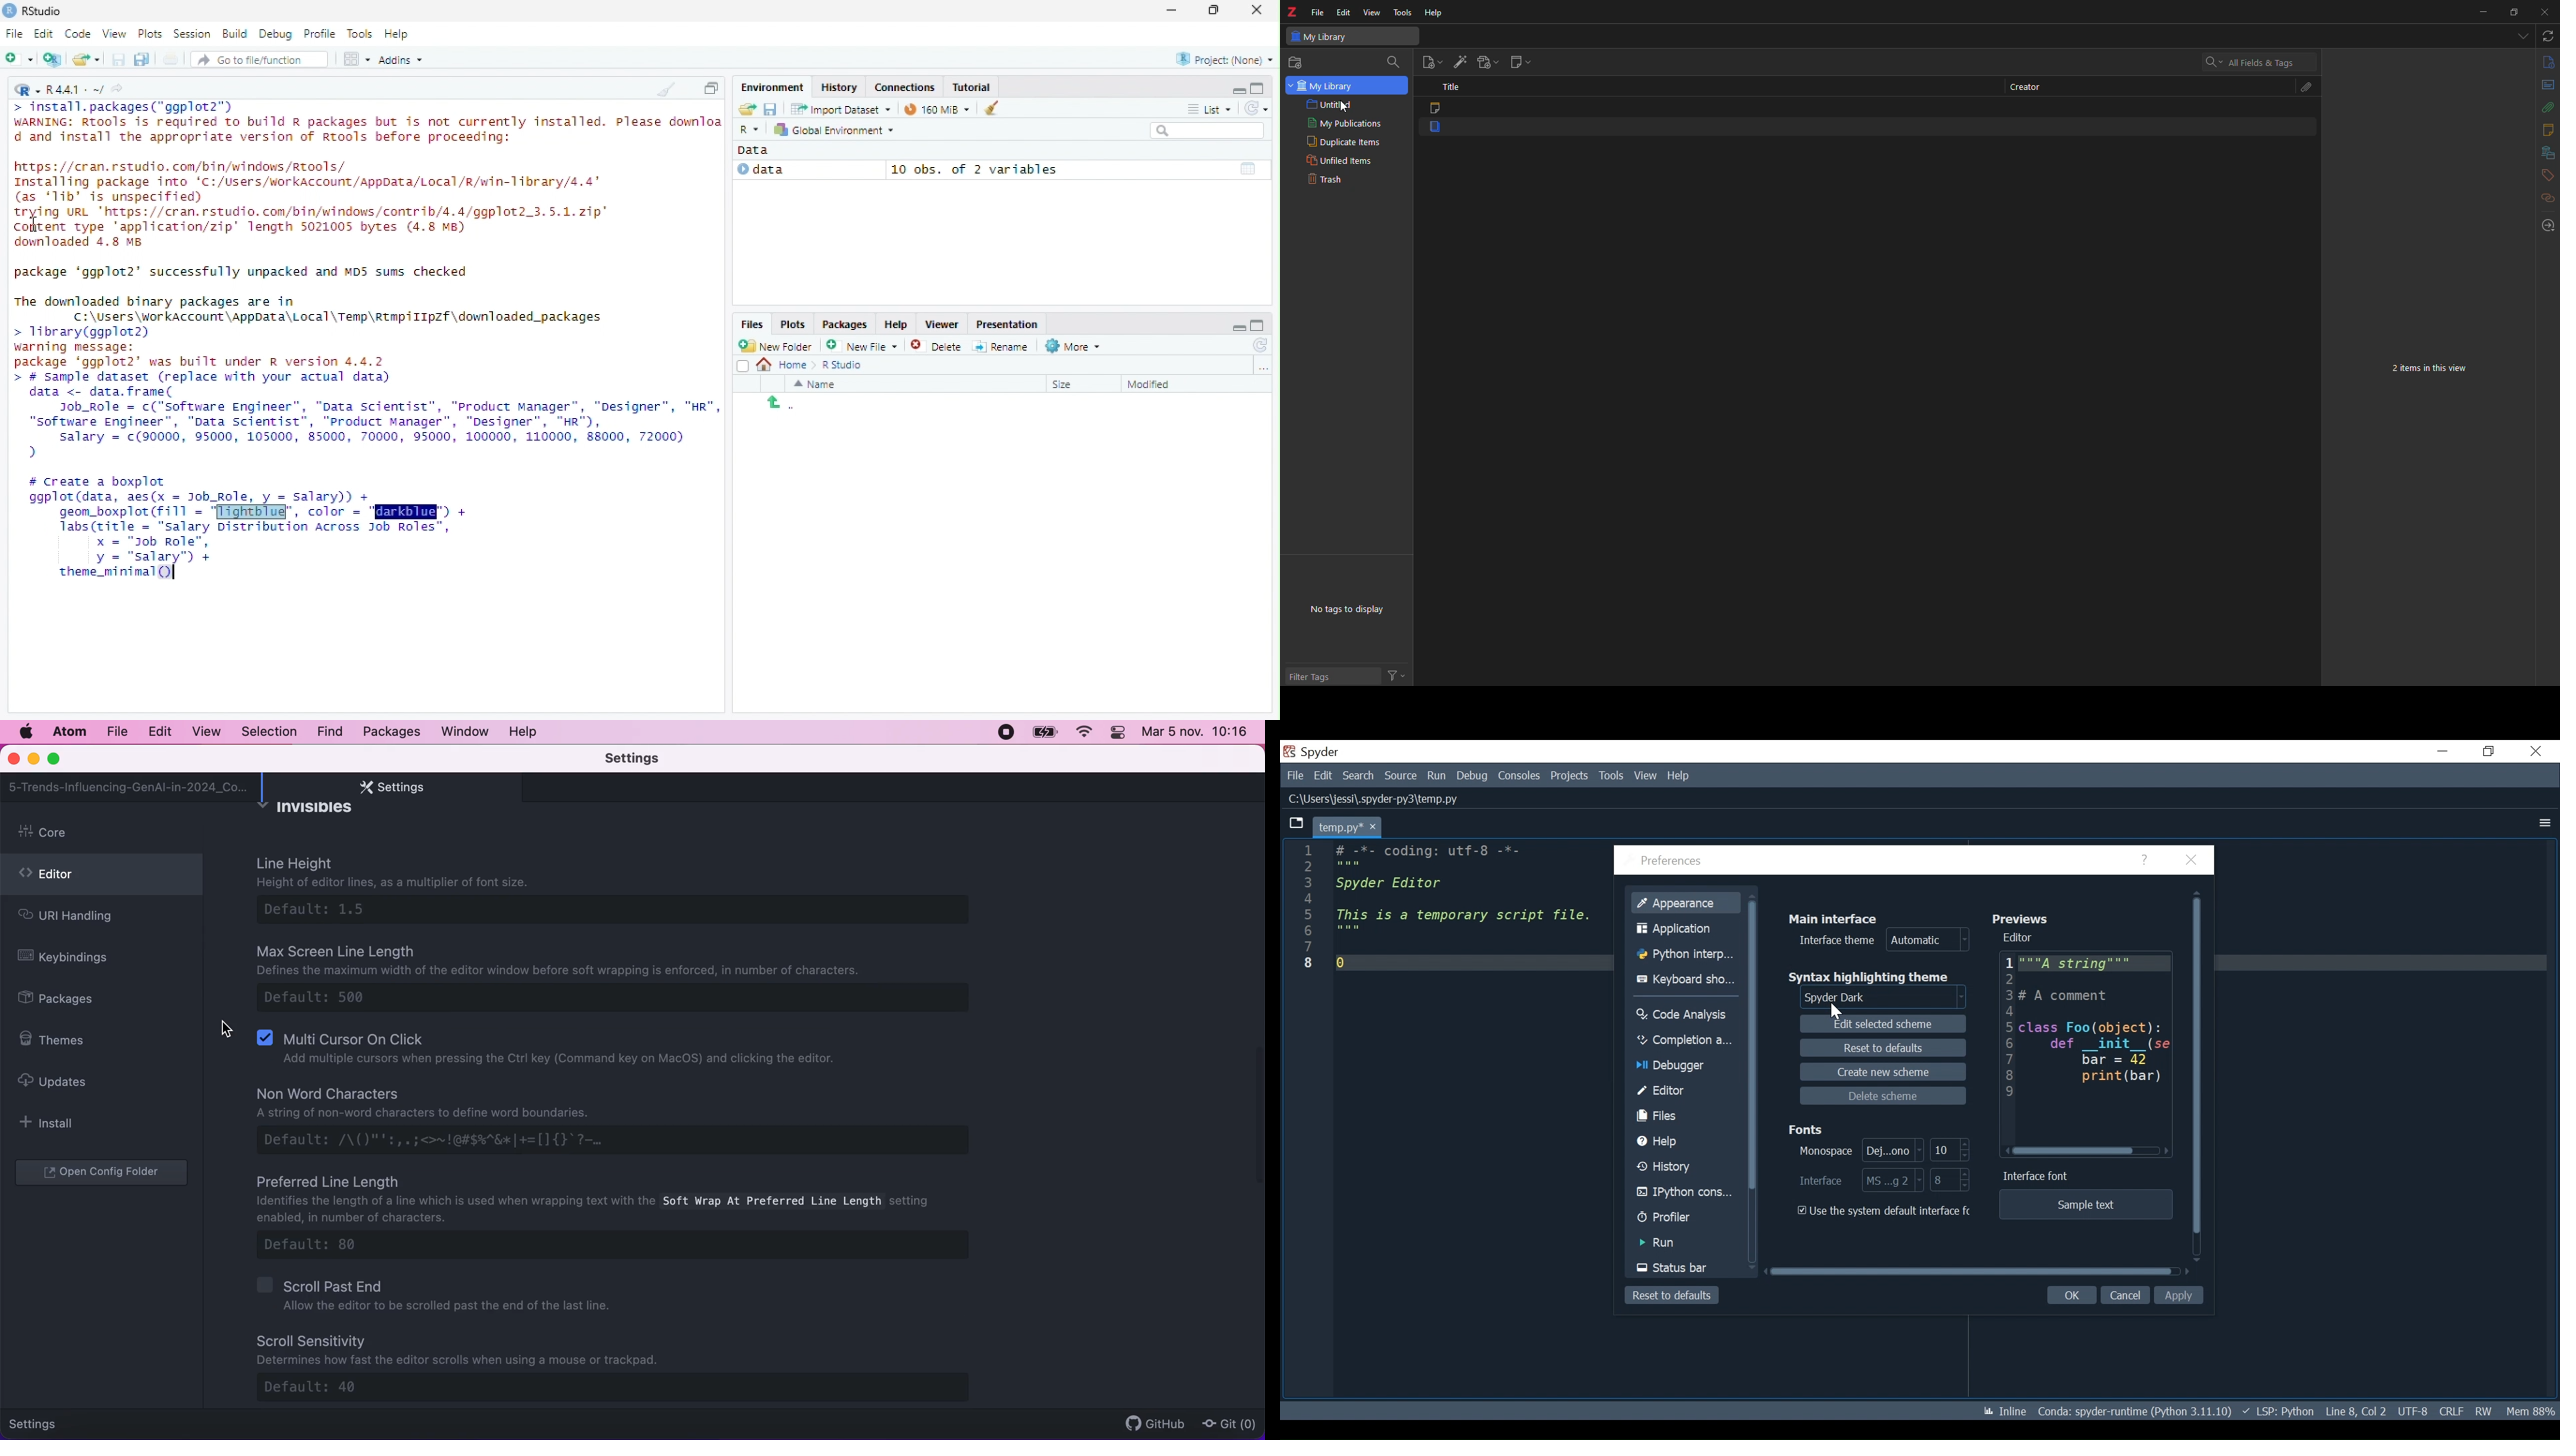 The width and height of the screenshot is (2576, 1456). What do you see at coordinates (53, 59) in the screenshot?
I see `create a project` at bounding box center [53, 59].